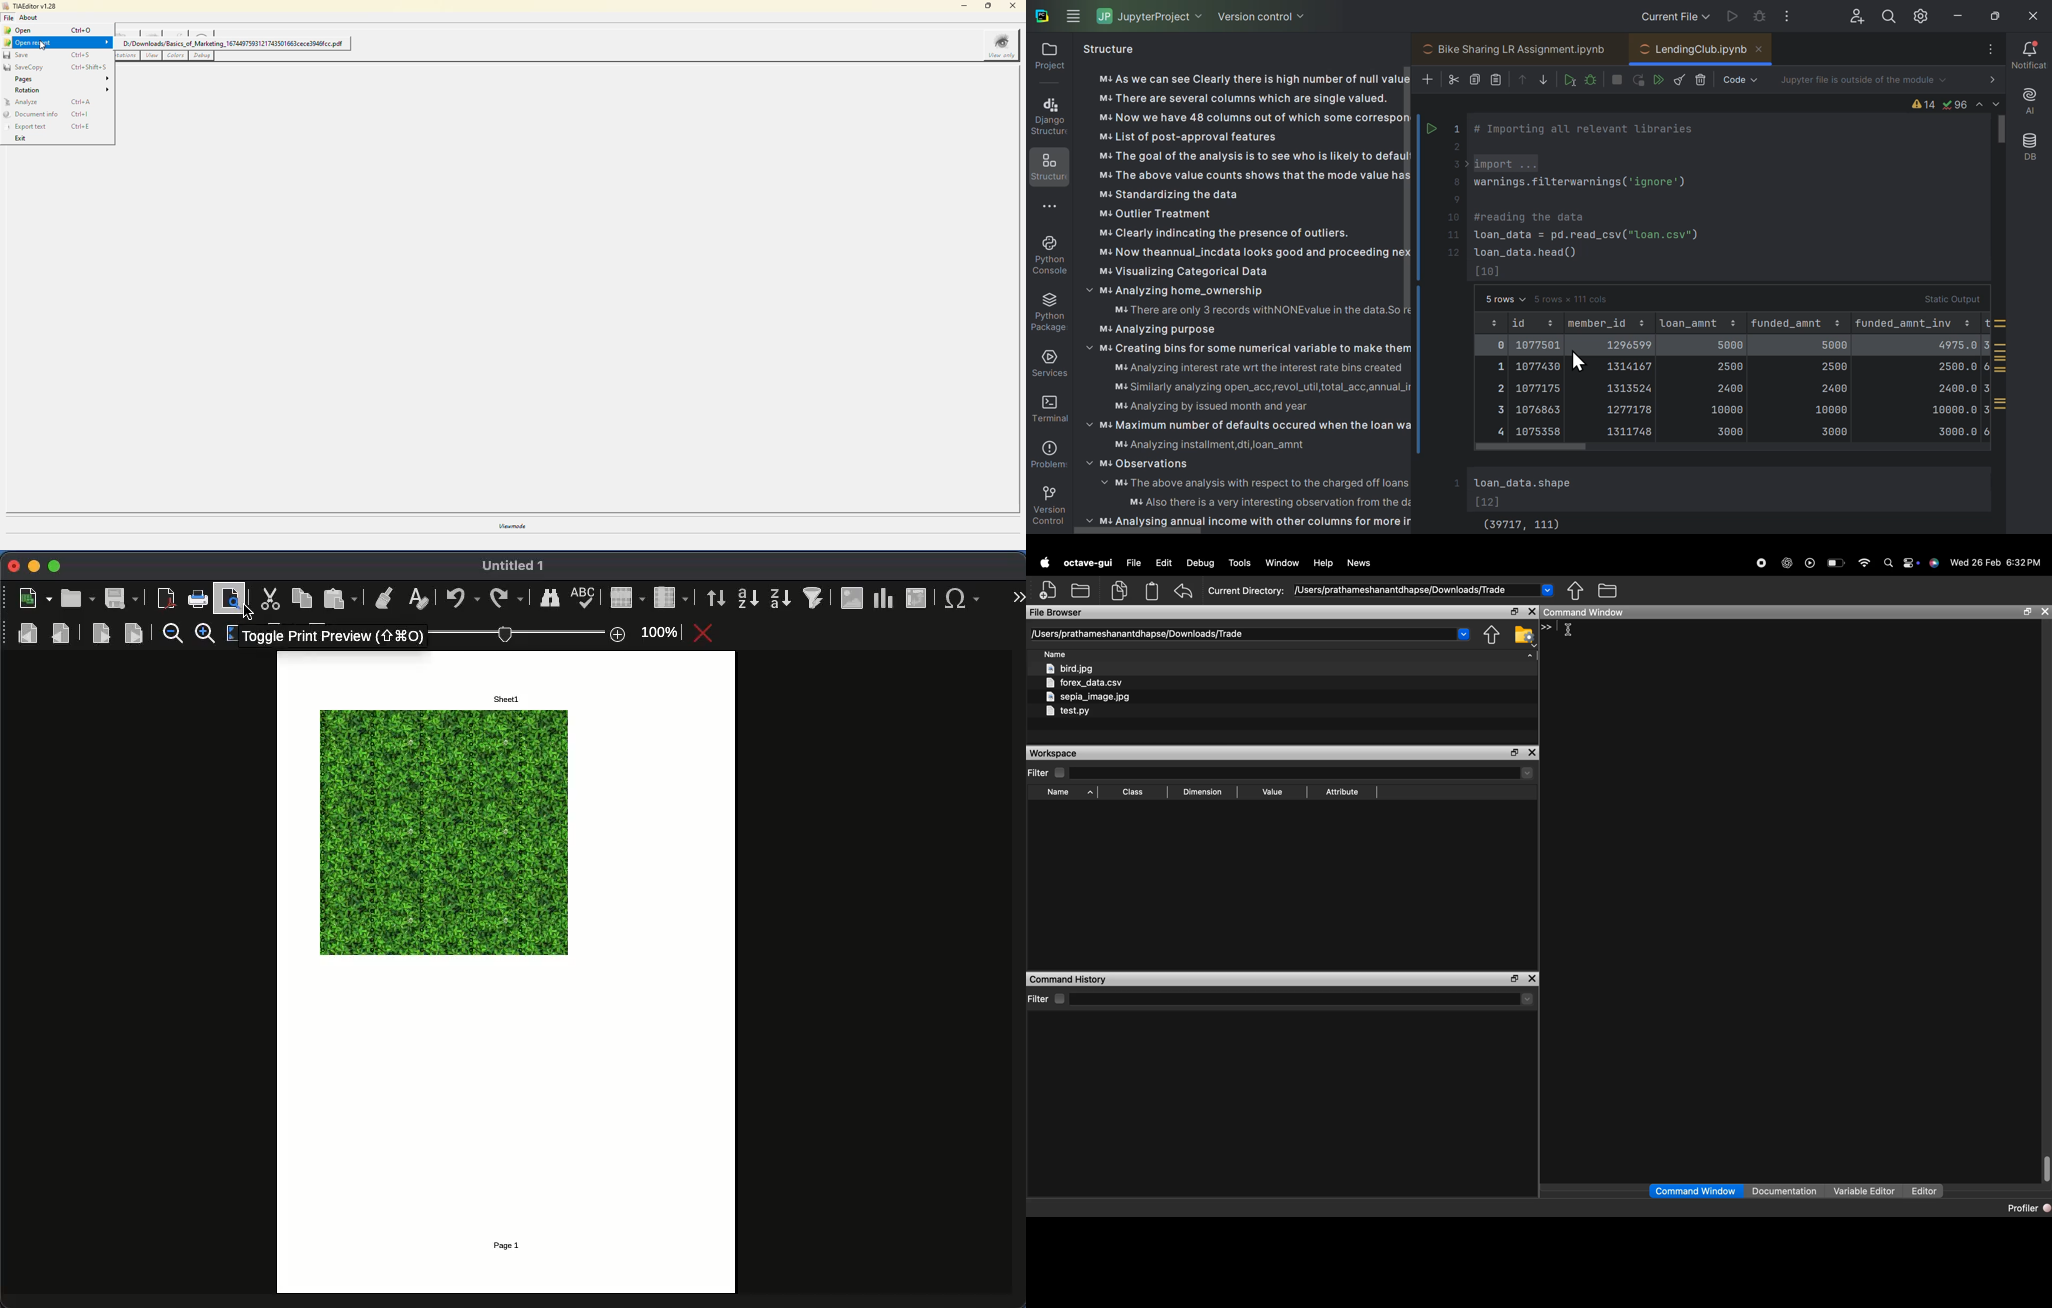 Image resolution: width=2072 pixels, height=1316 pixels. Describe the element at coordinates (2000, 564) in the screenshot. I see `date and time` at that location.